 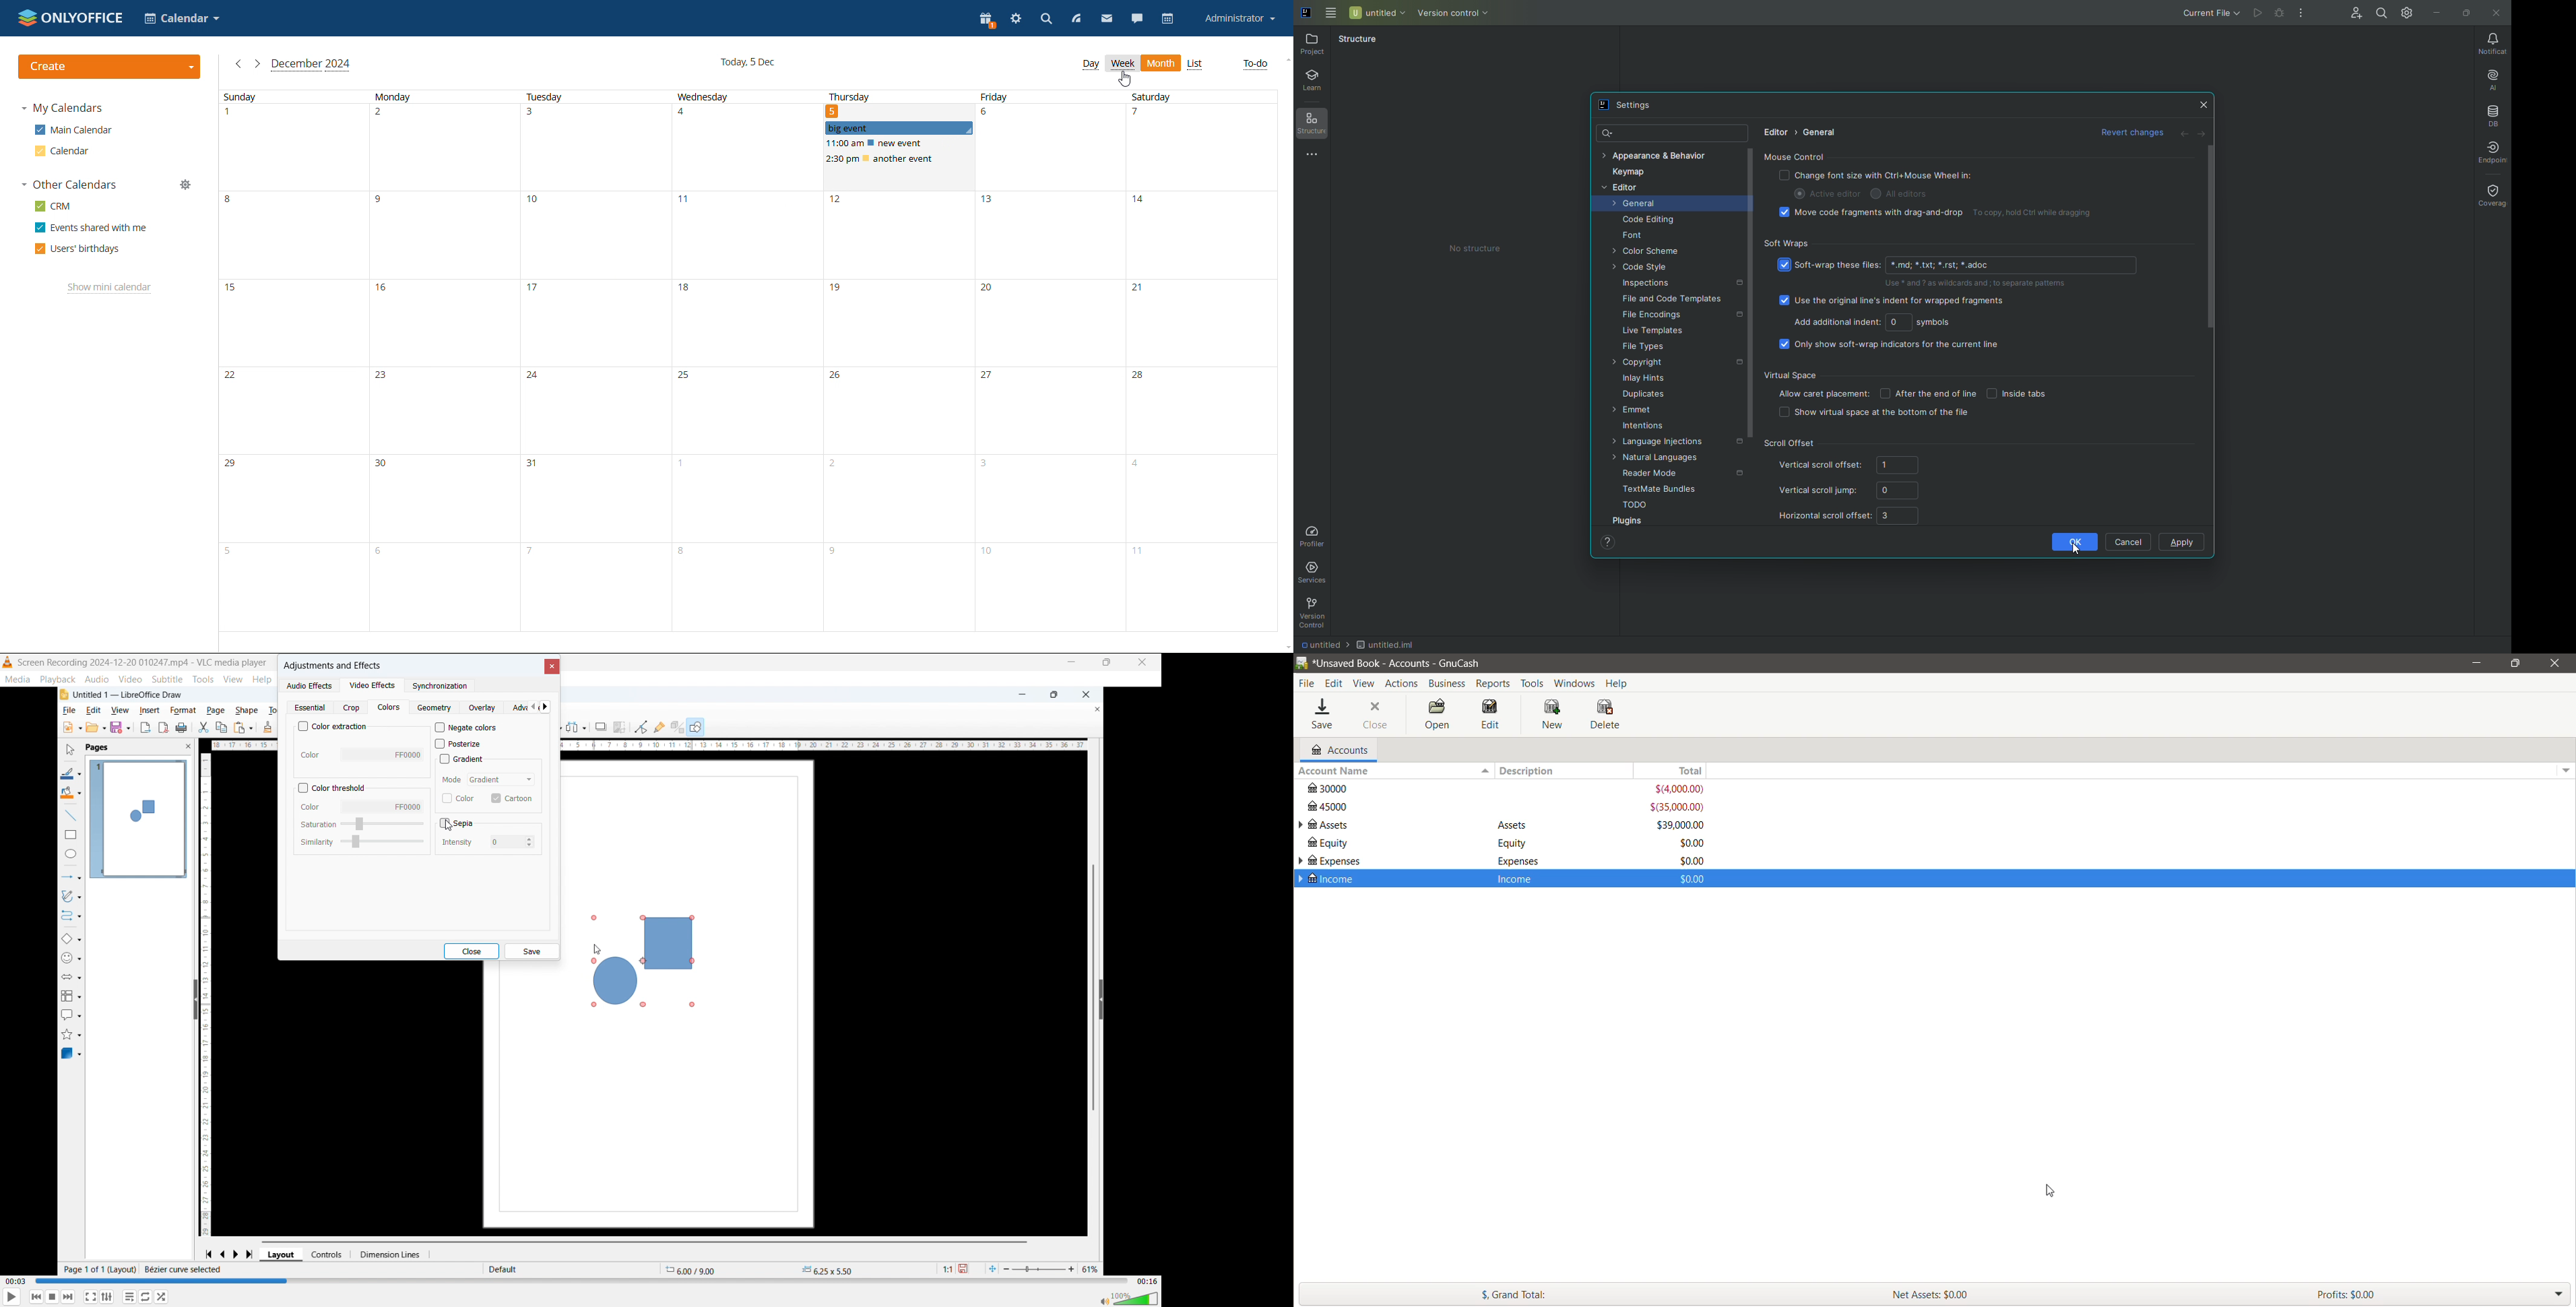 I want to click on Editor, so click(x=1619, y=189).